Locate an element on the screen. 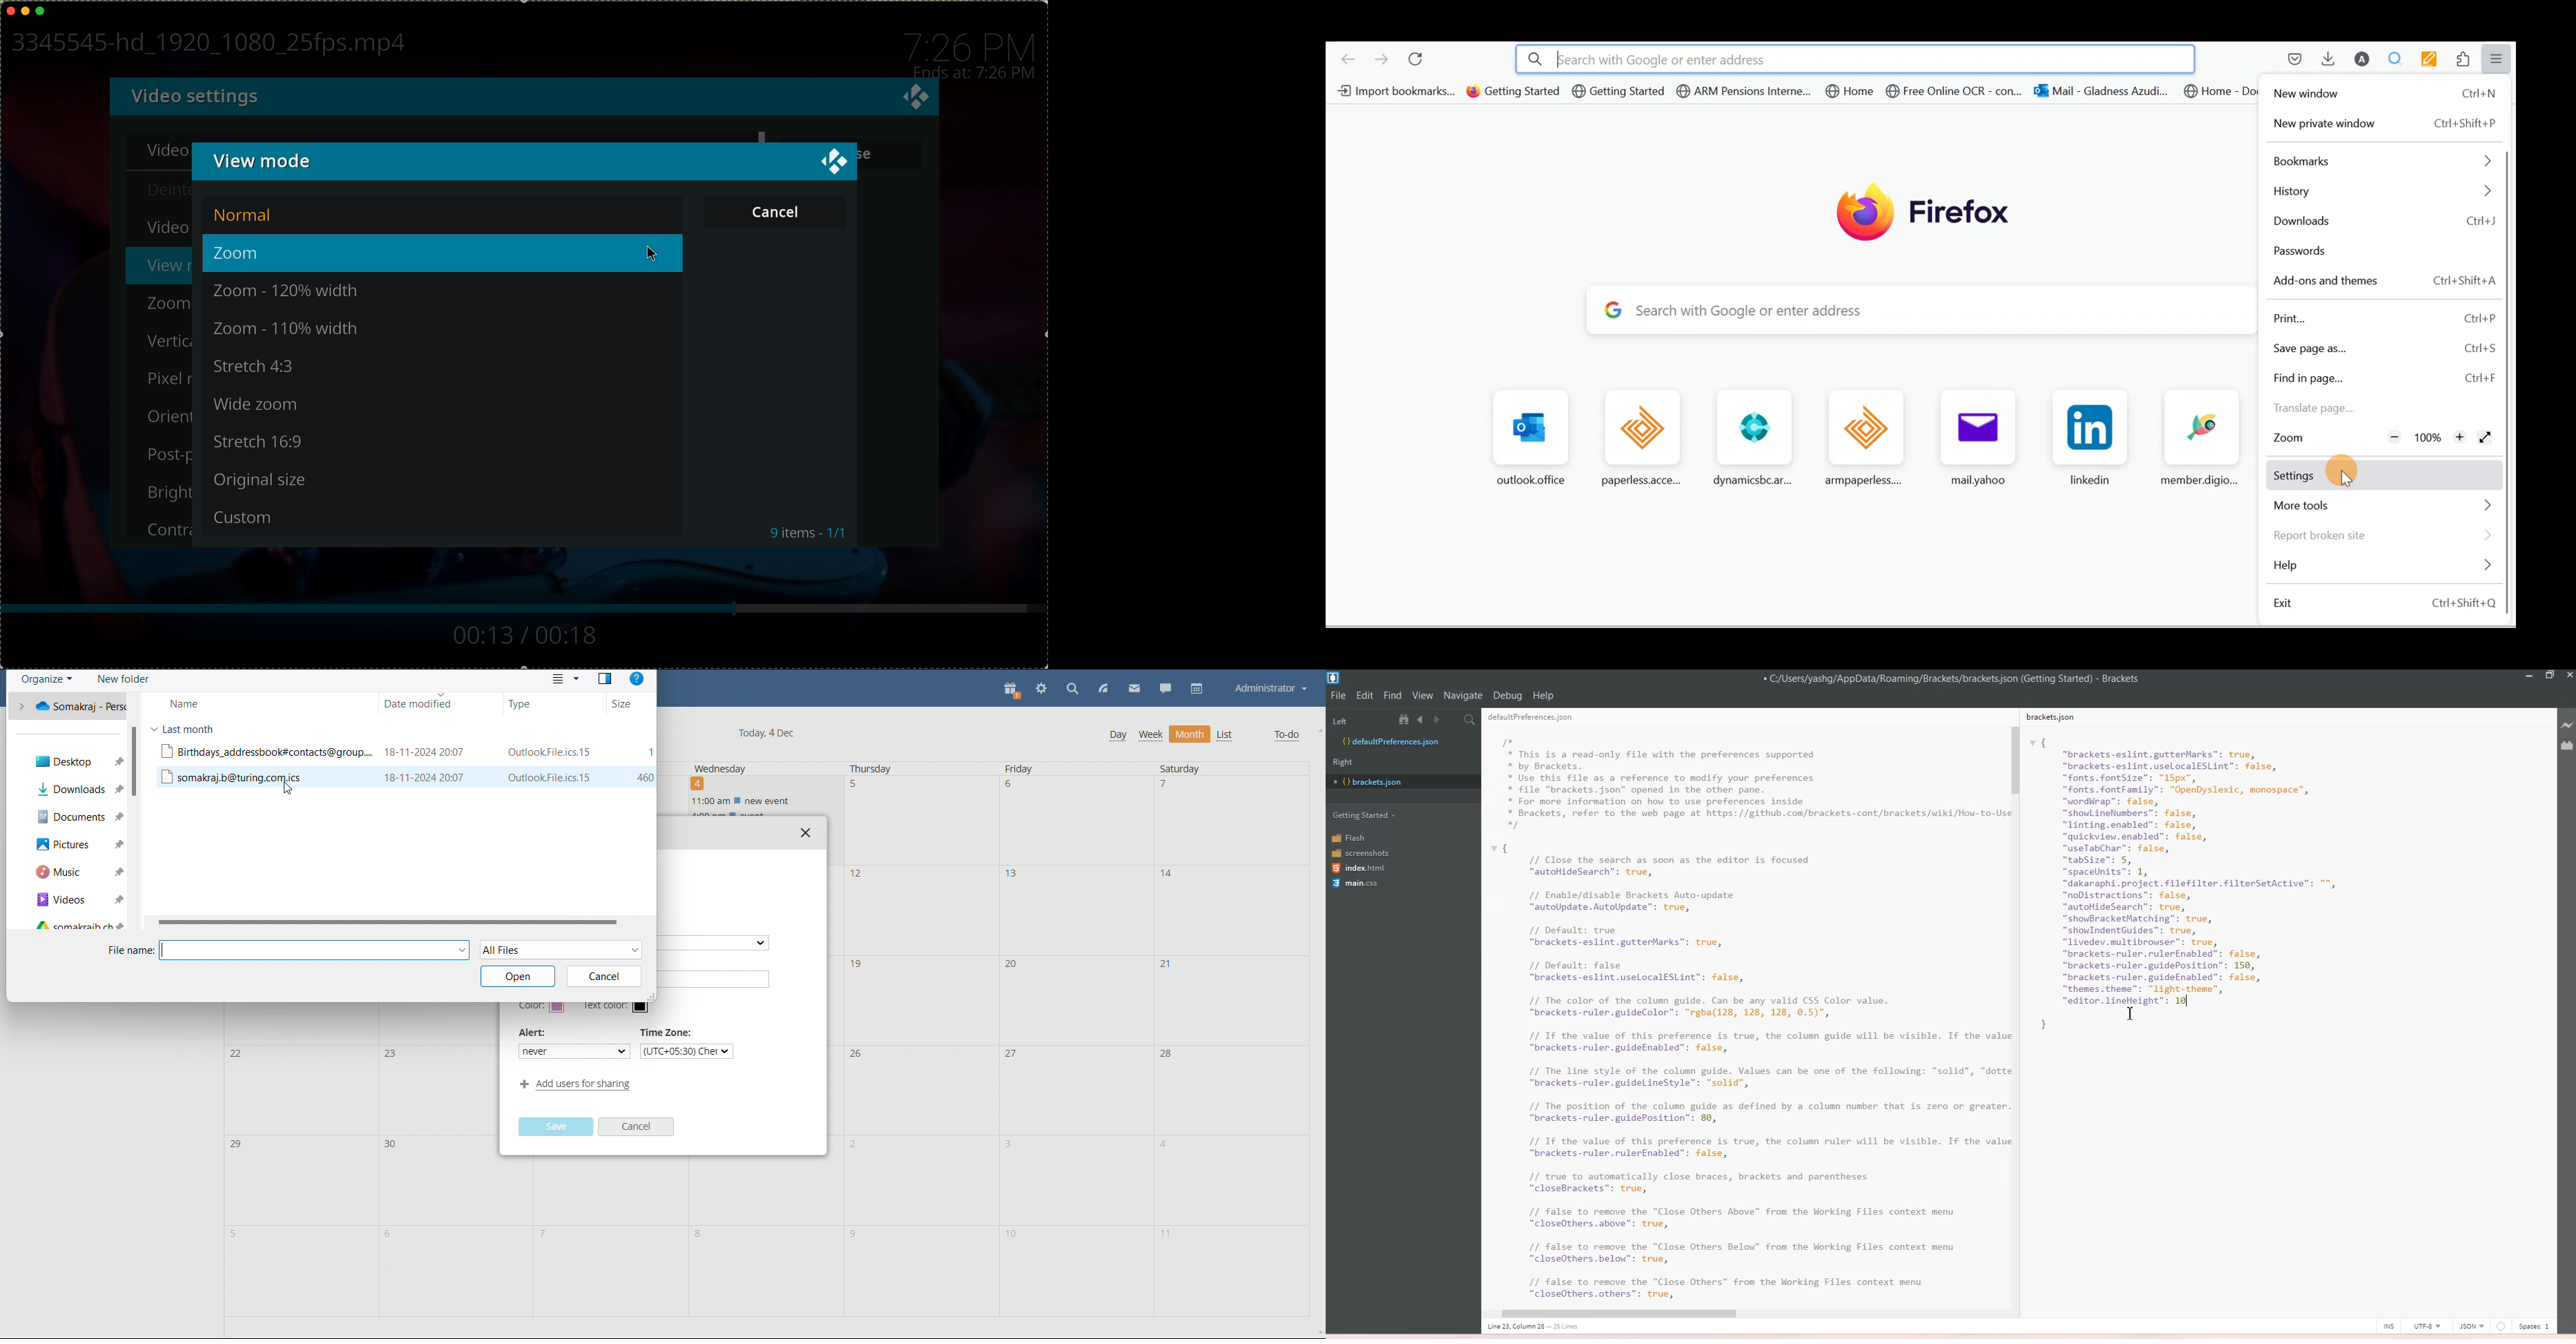 The height and width of the screenshot is (1344, 2576). Print       Ctrl+P is located at coordinates (2380, 317).